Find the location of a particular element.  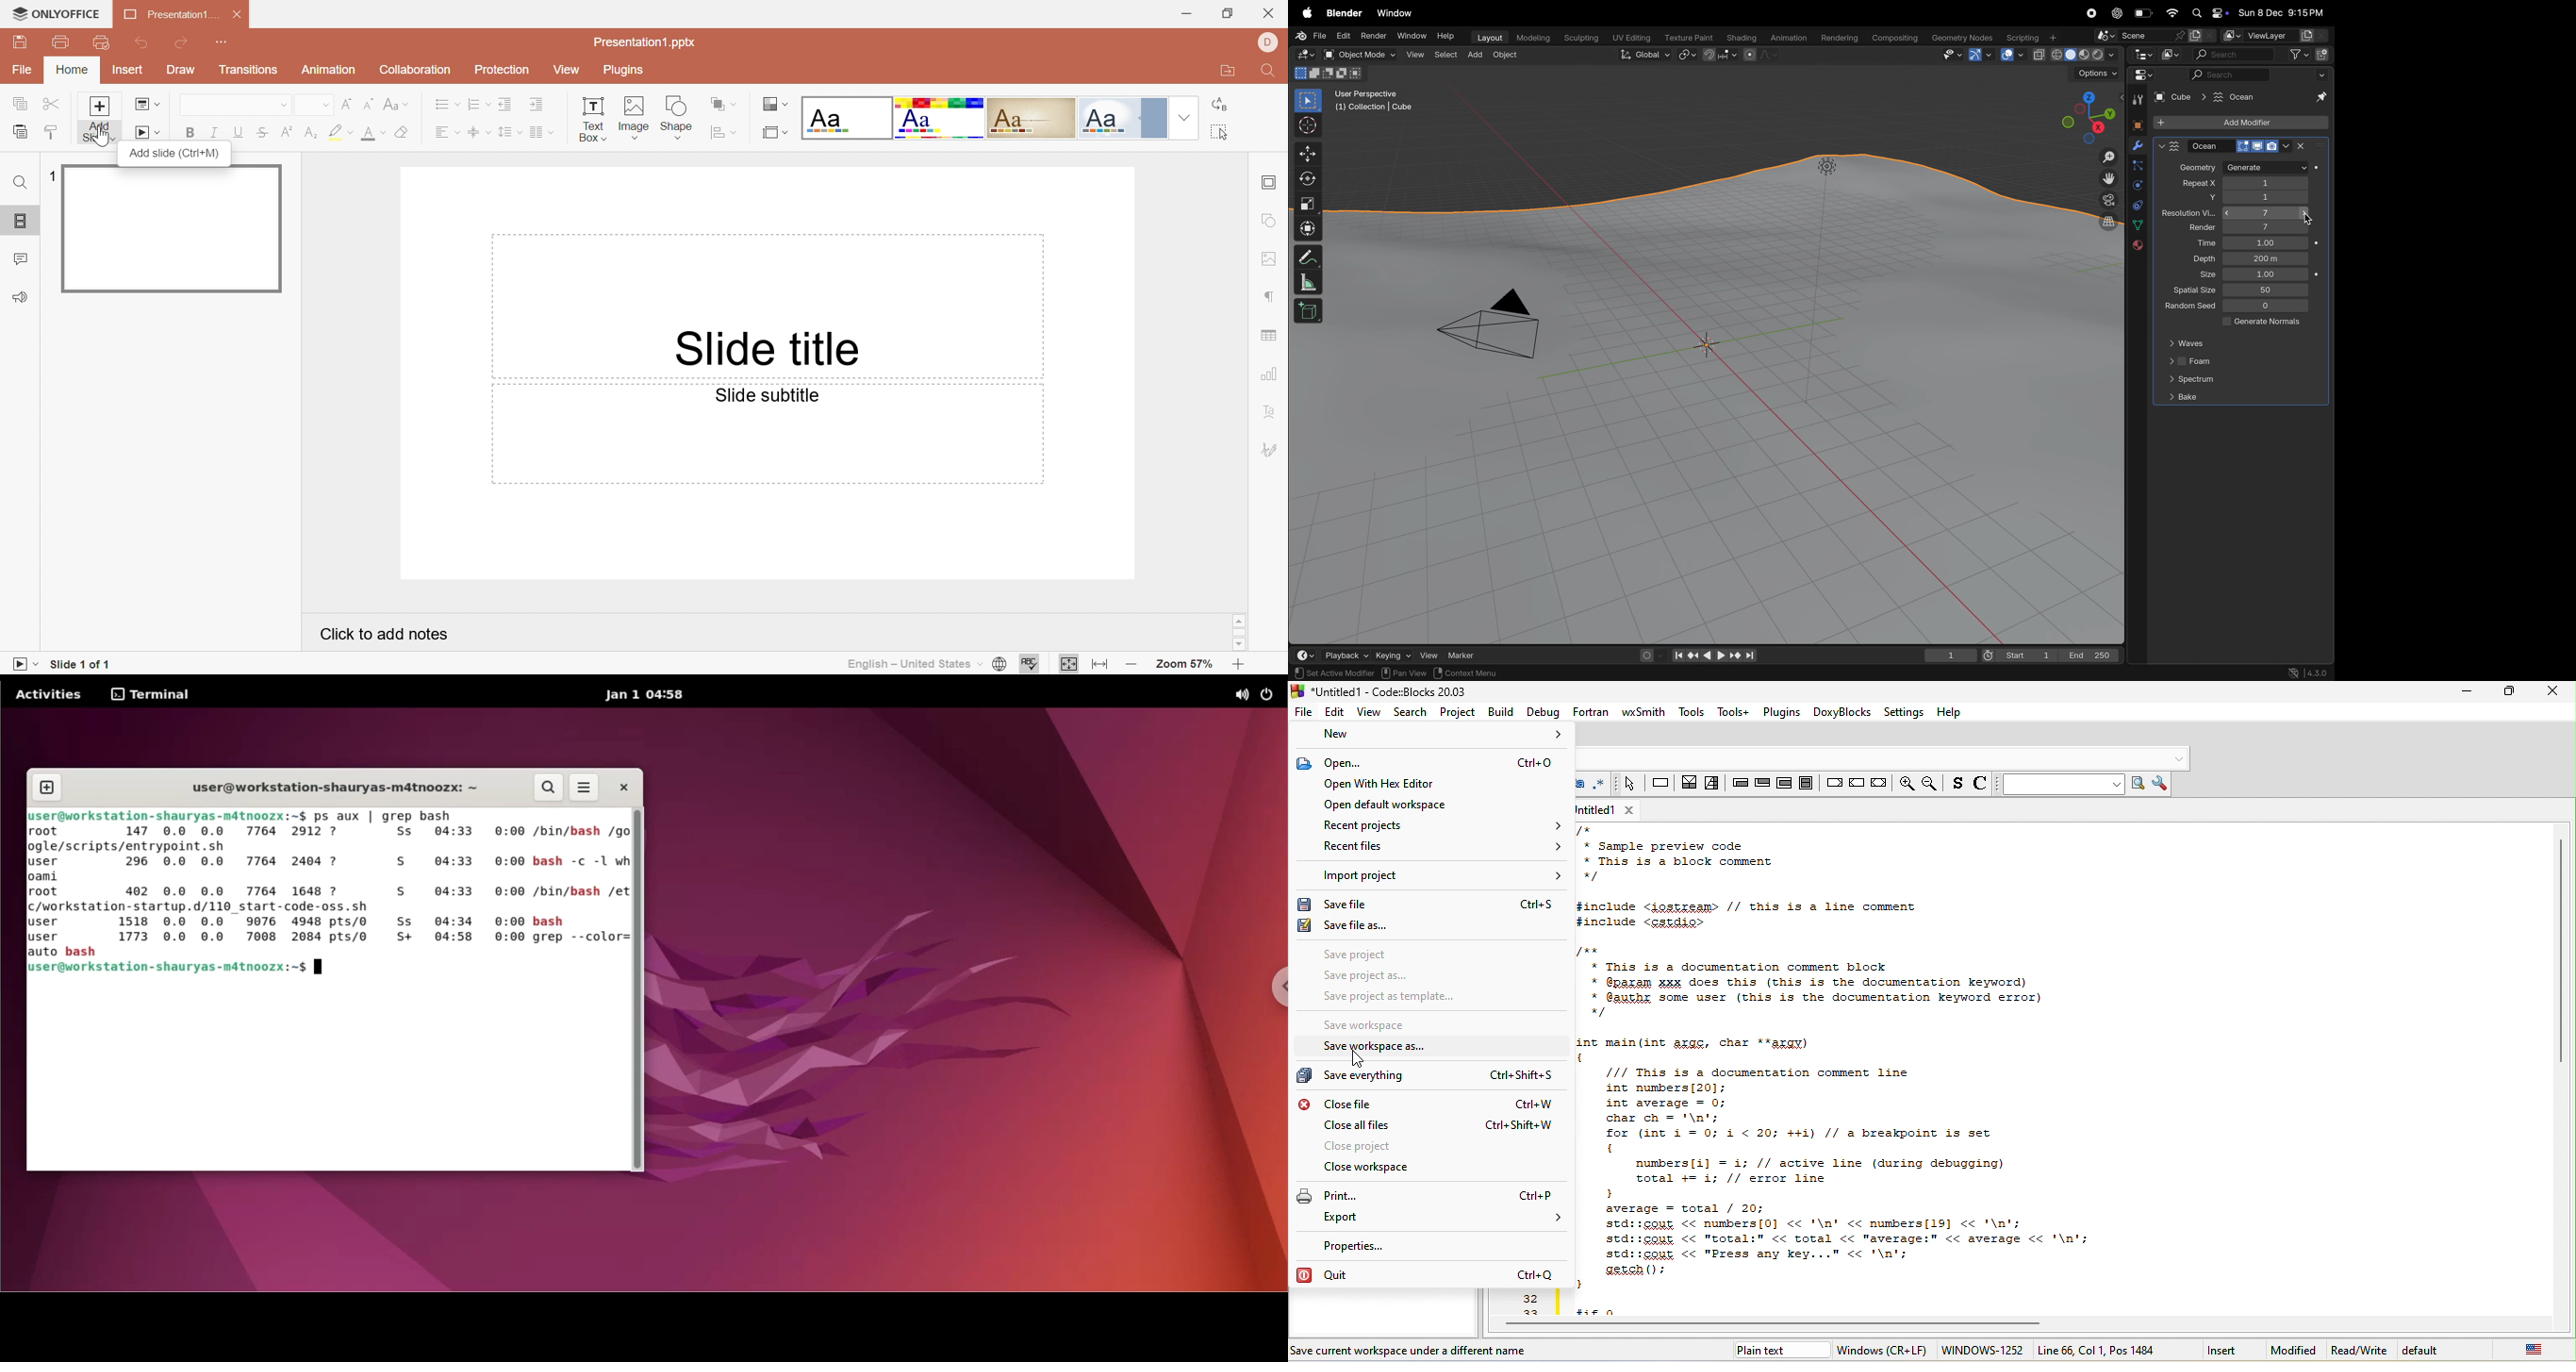

Presentation1.pptx is located at coordinates (646, 42).